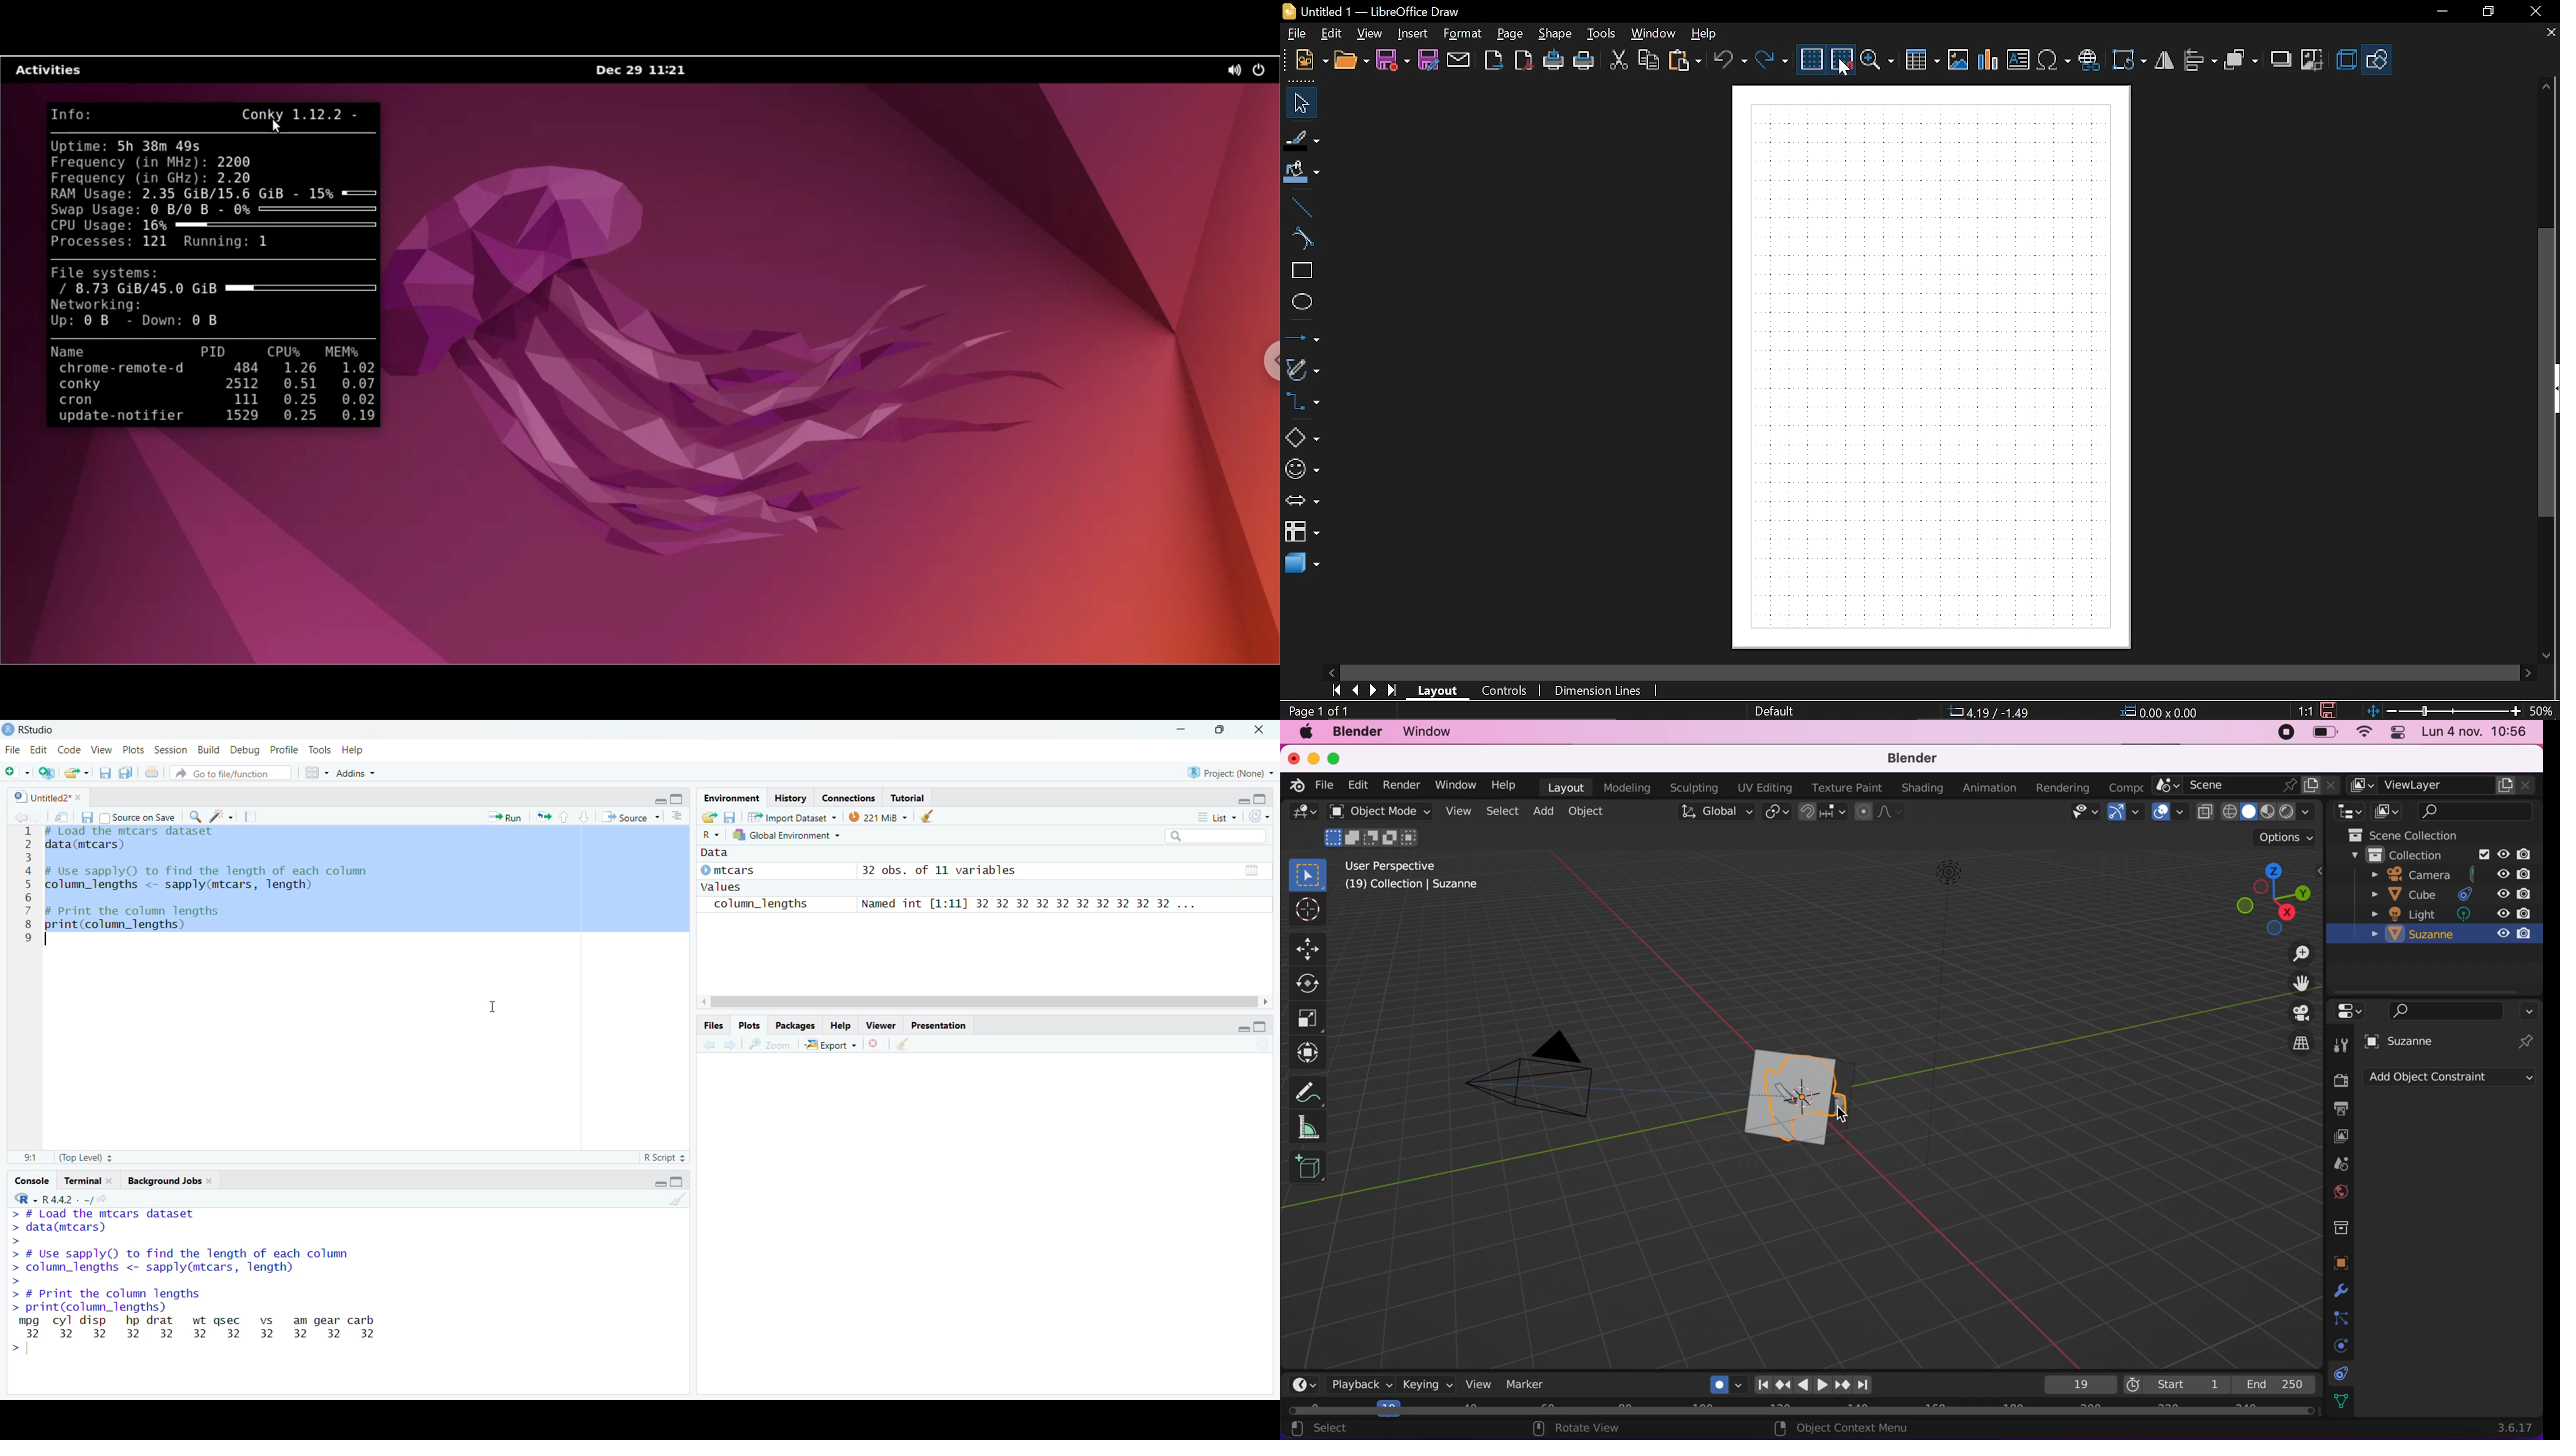  I want to click on close, so click(2331, 786).